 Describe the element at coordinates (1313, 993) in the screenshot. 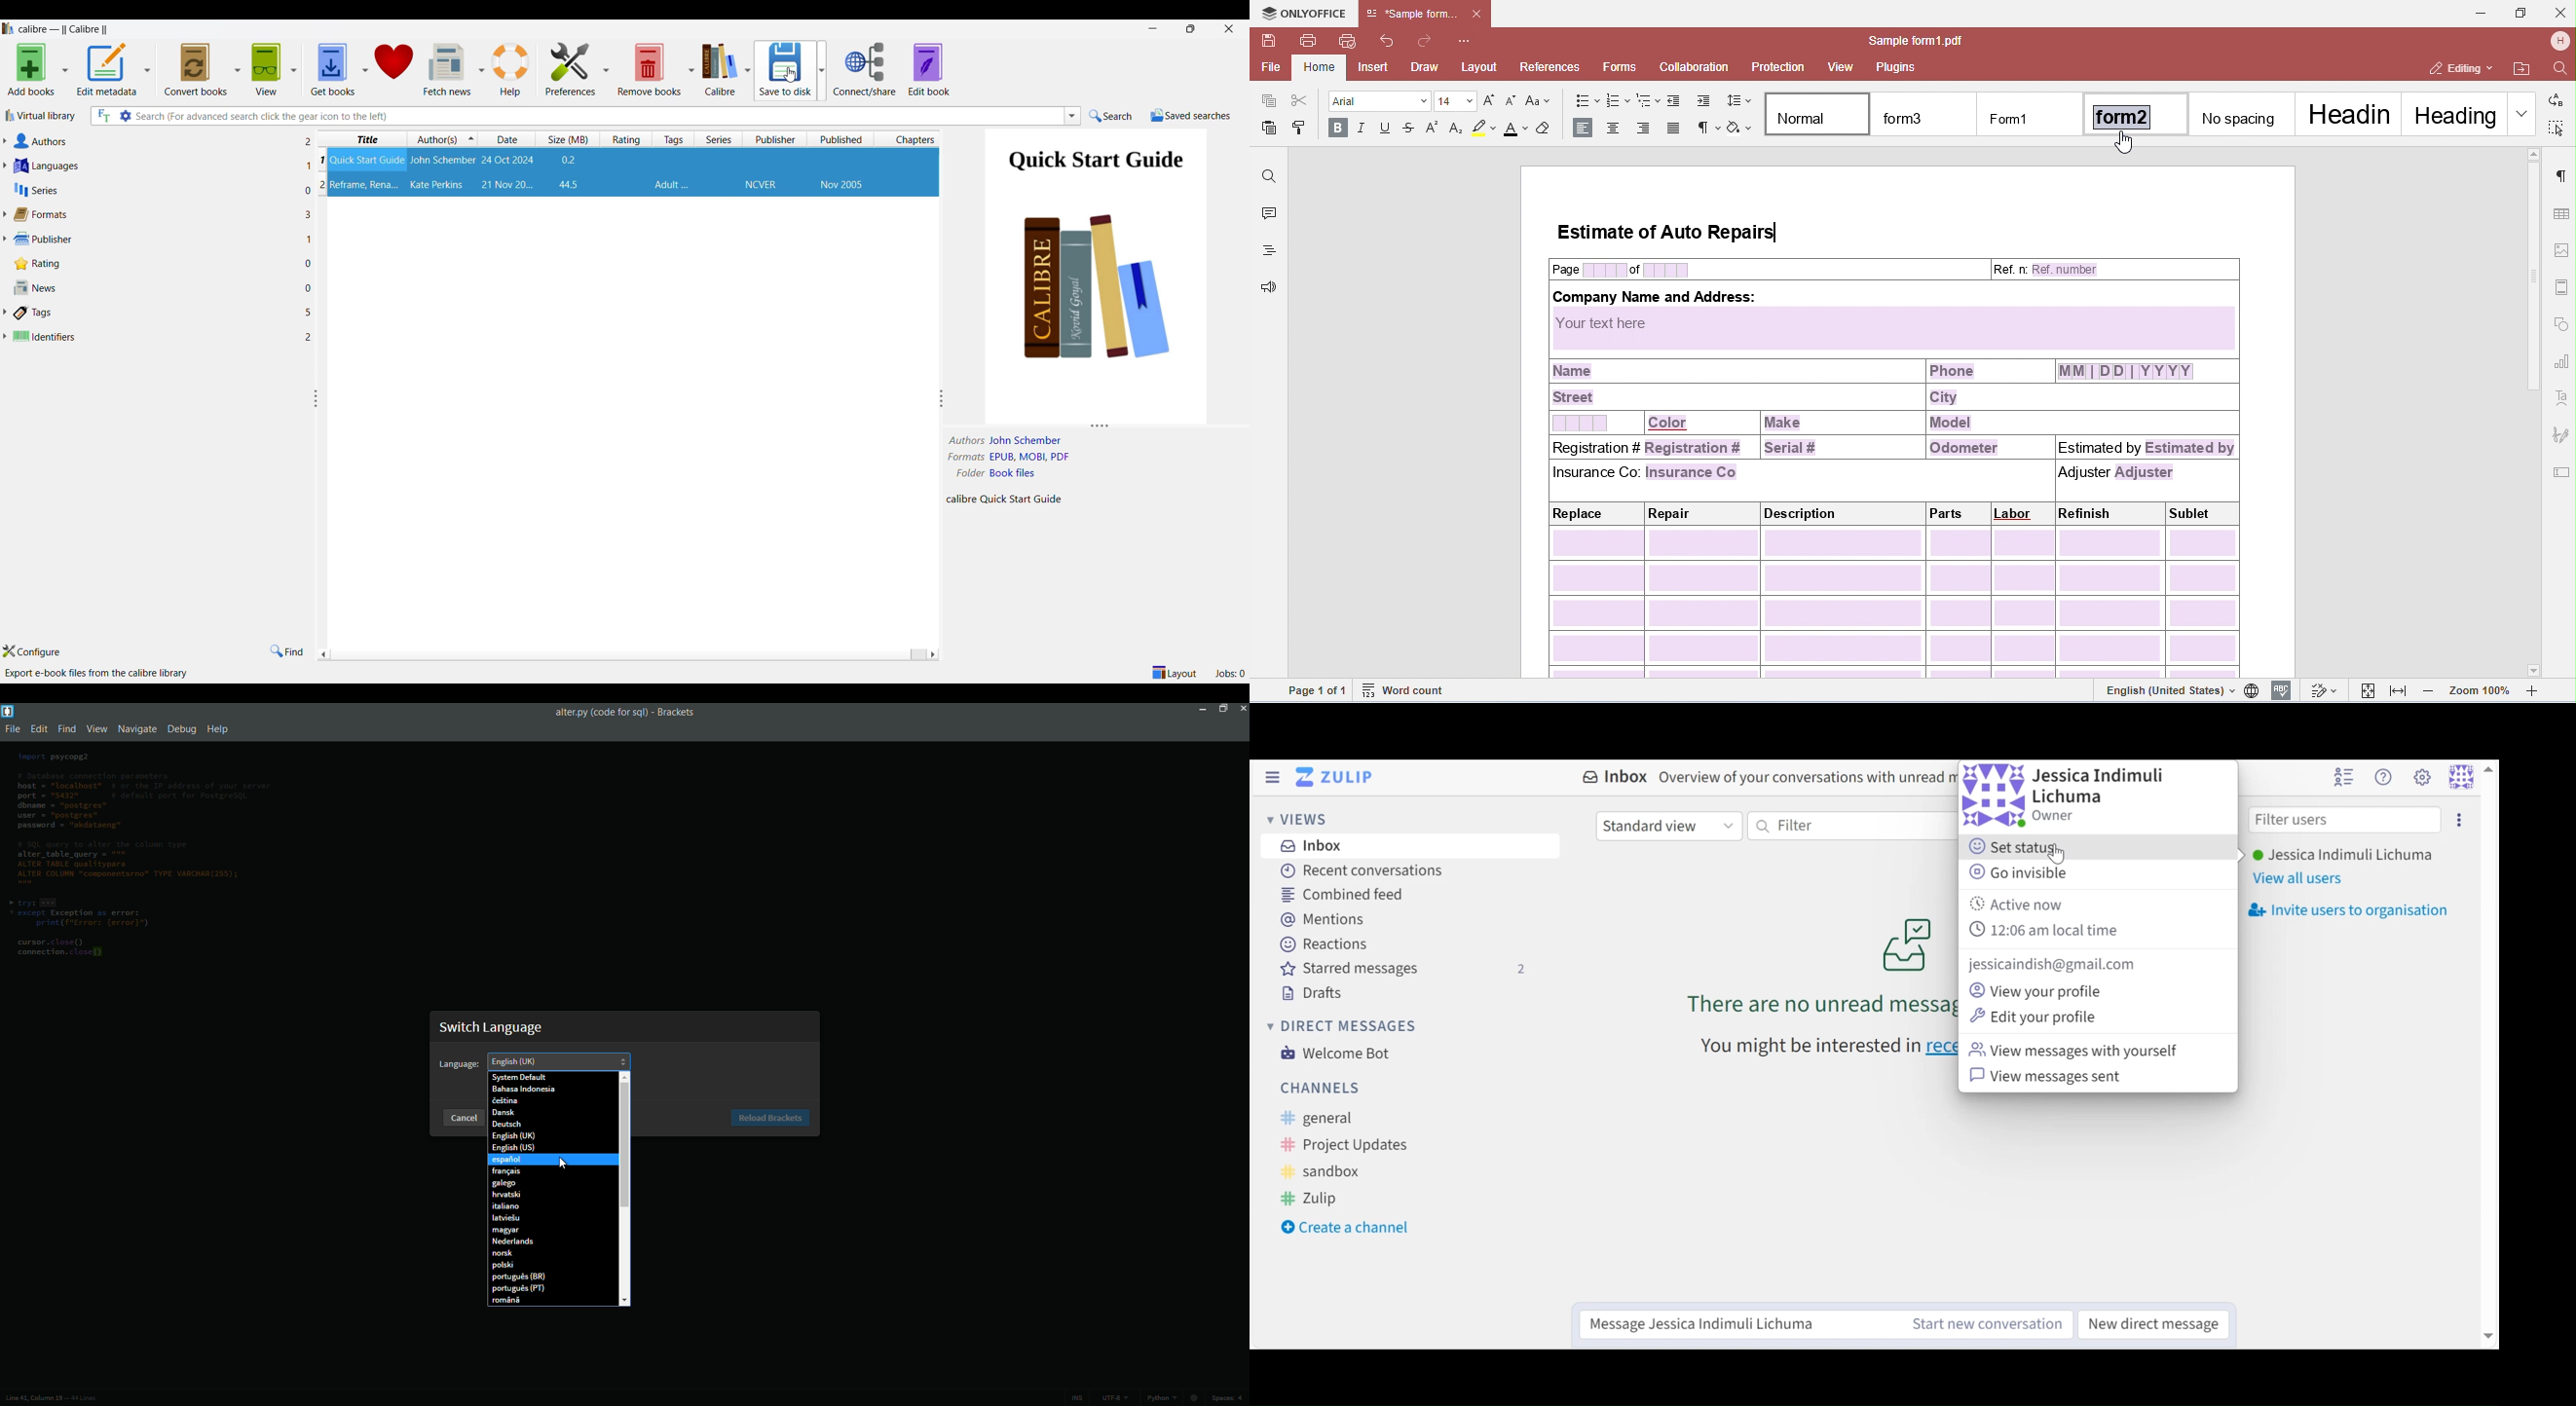

I see `Drafts` at that location.